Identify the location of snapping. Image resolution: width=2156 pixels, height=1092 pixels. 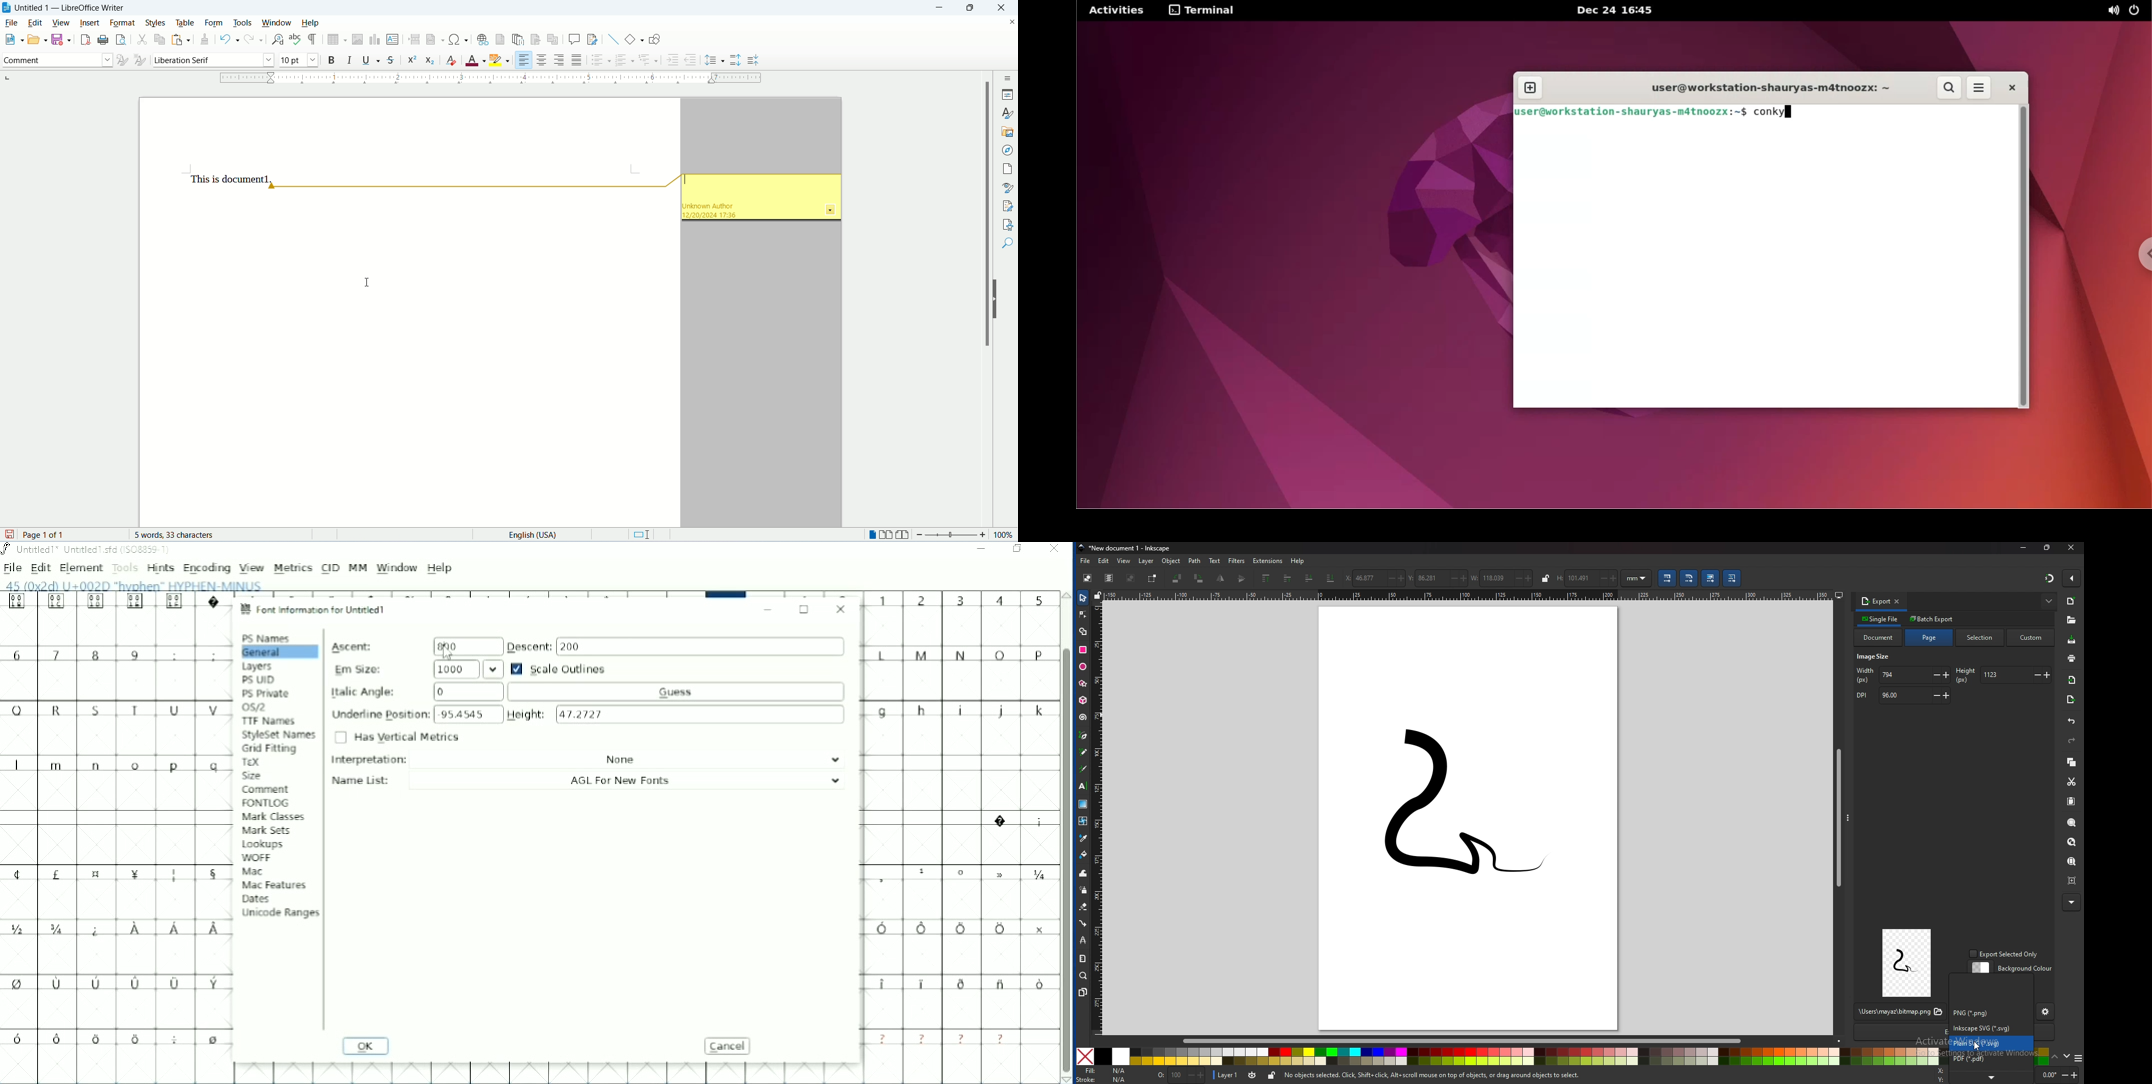
(2049, 578).